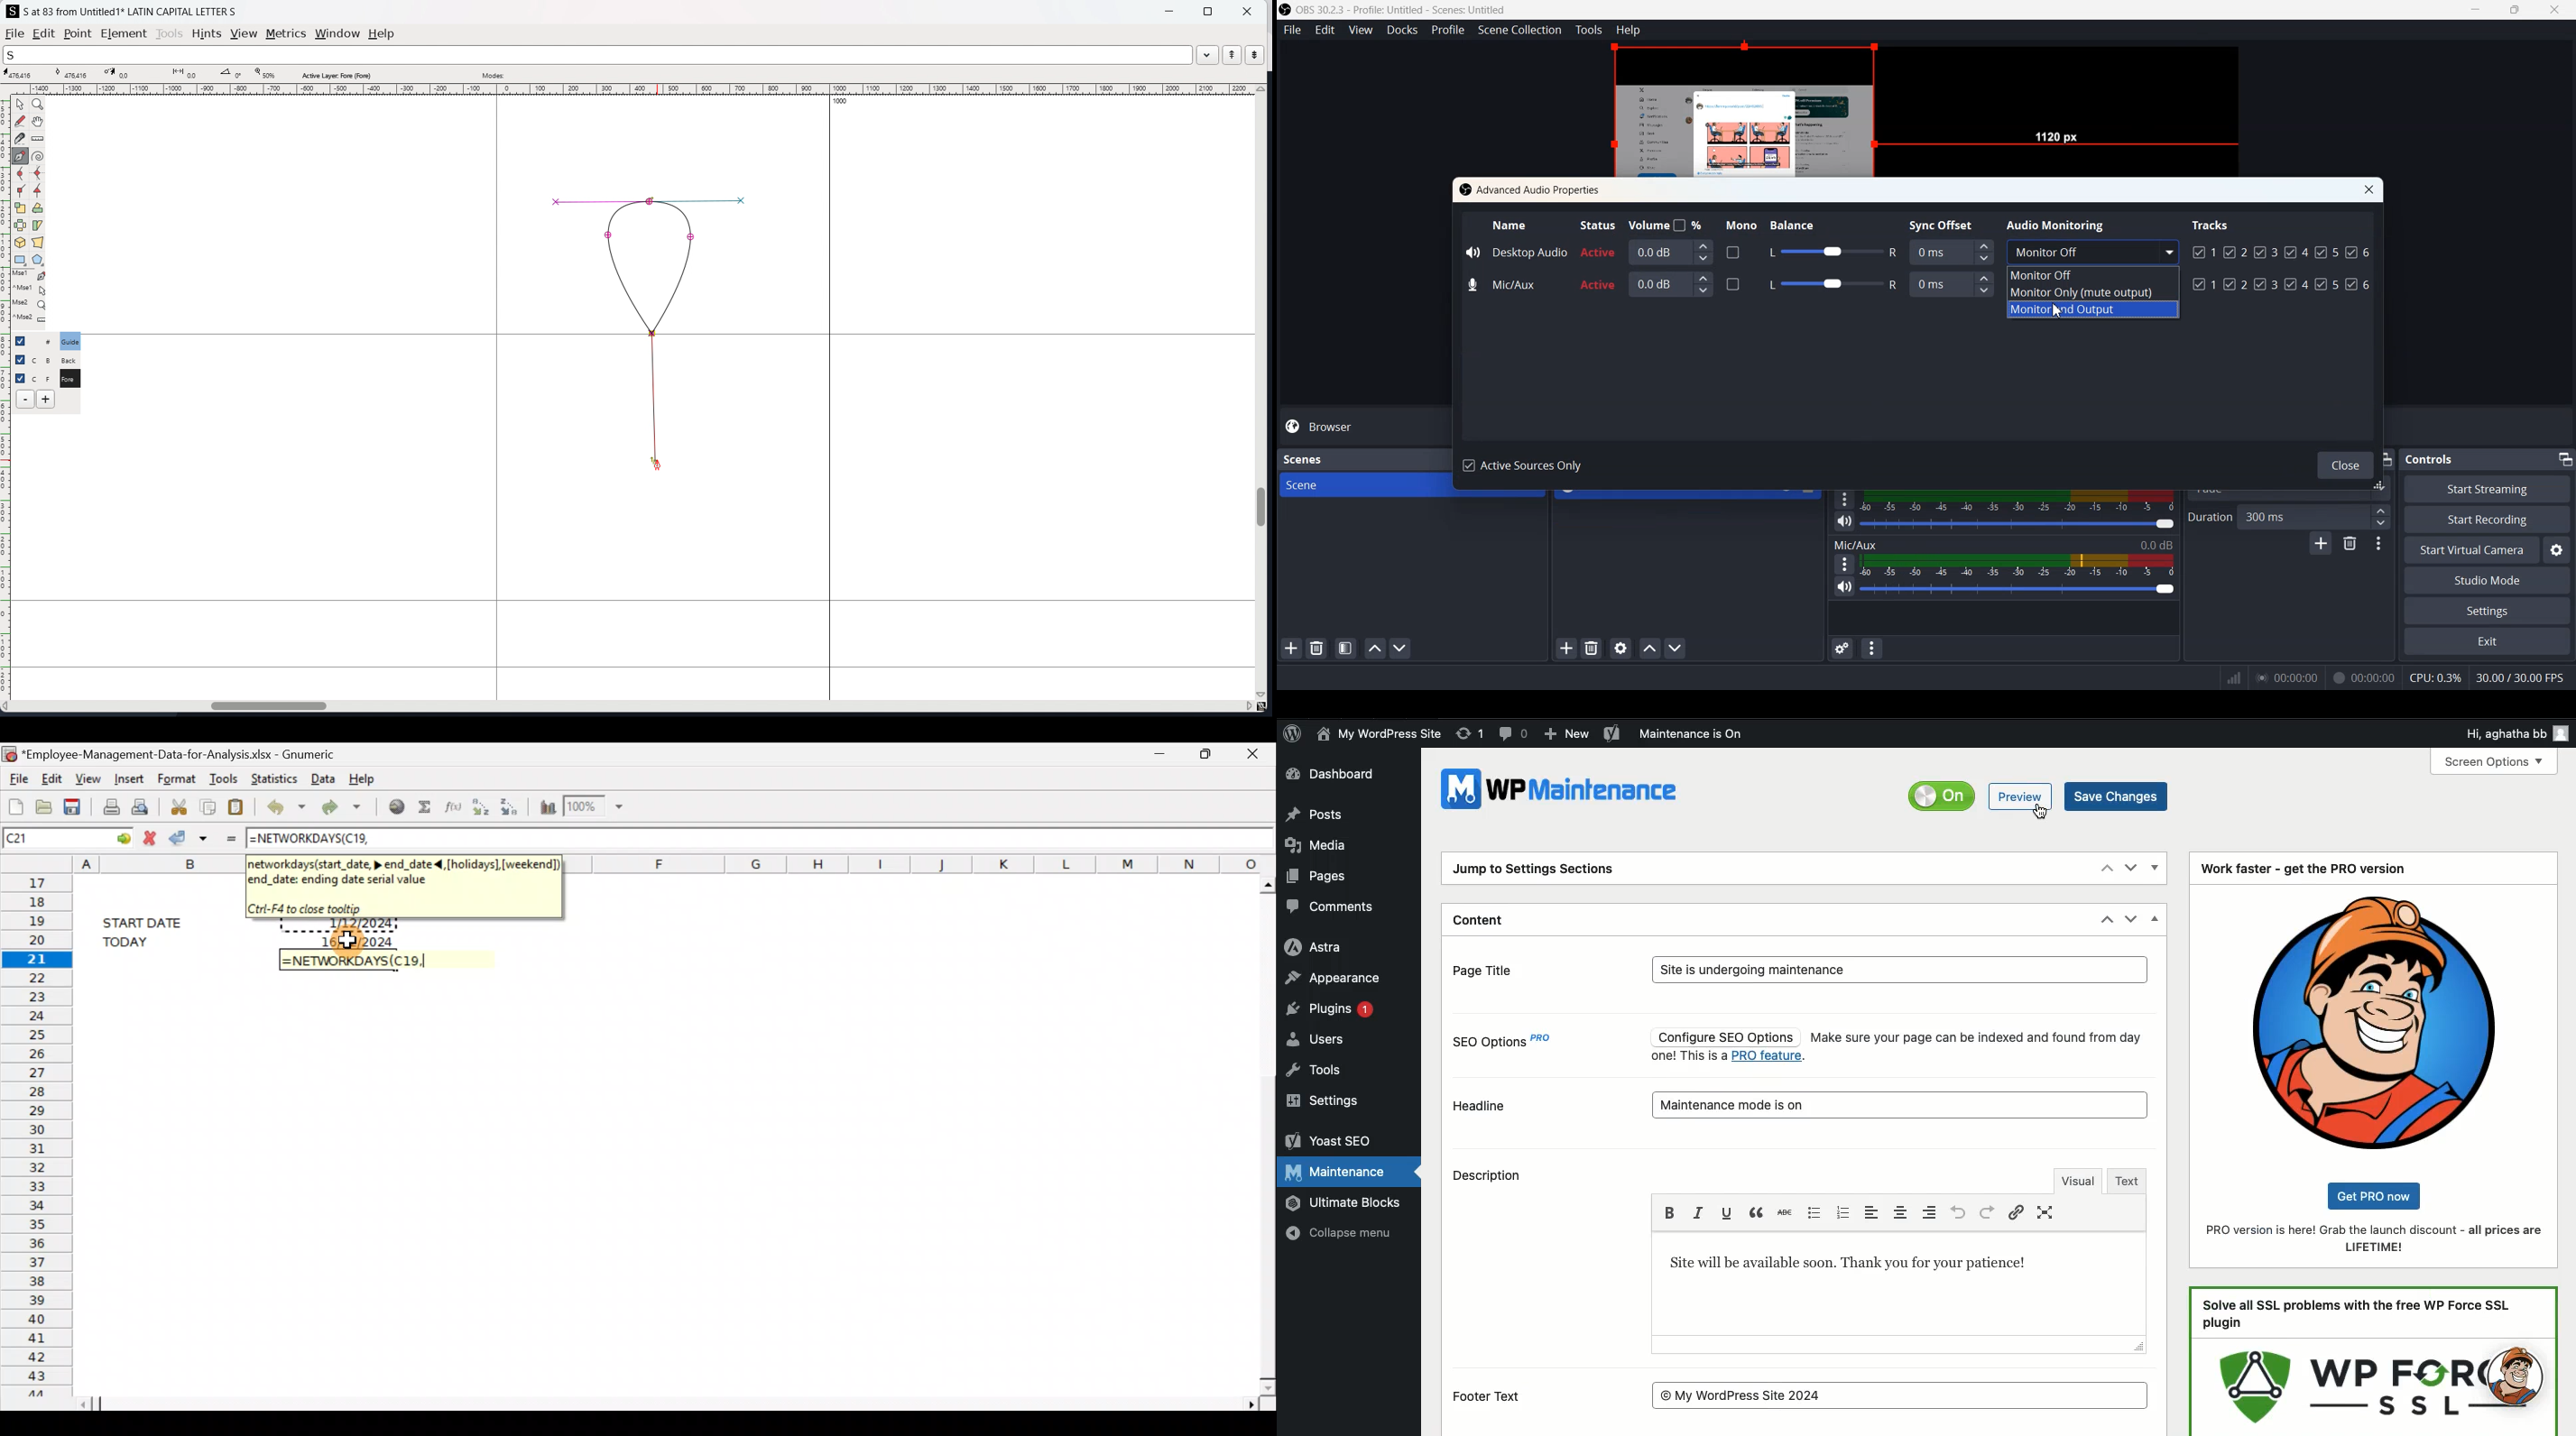  Describe the element at coordinates (1945, 223) in the screenshot. I see `Sync Offset` at that location.